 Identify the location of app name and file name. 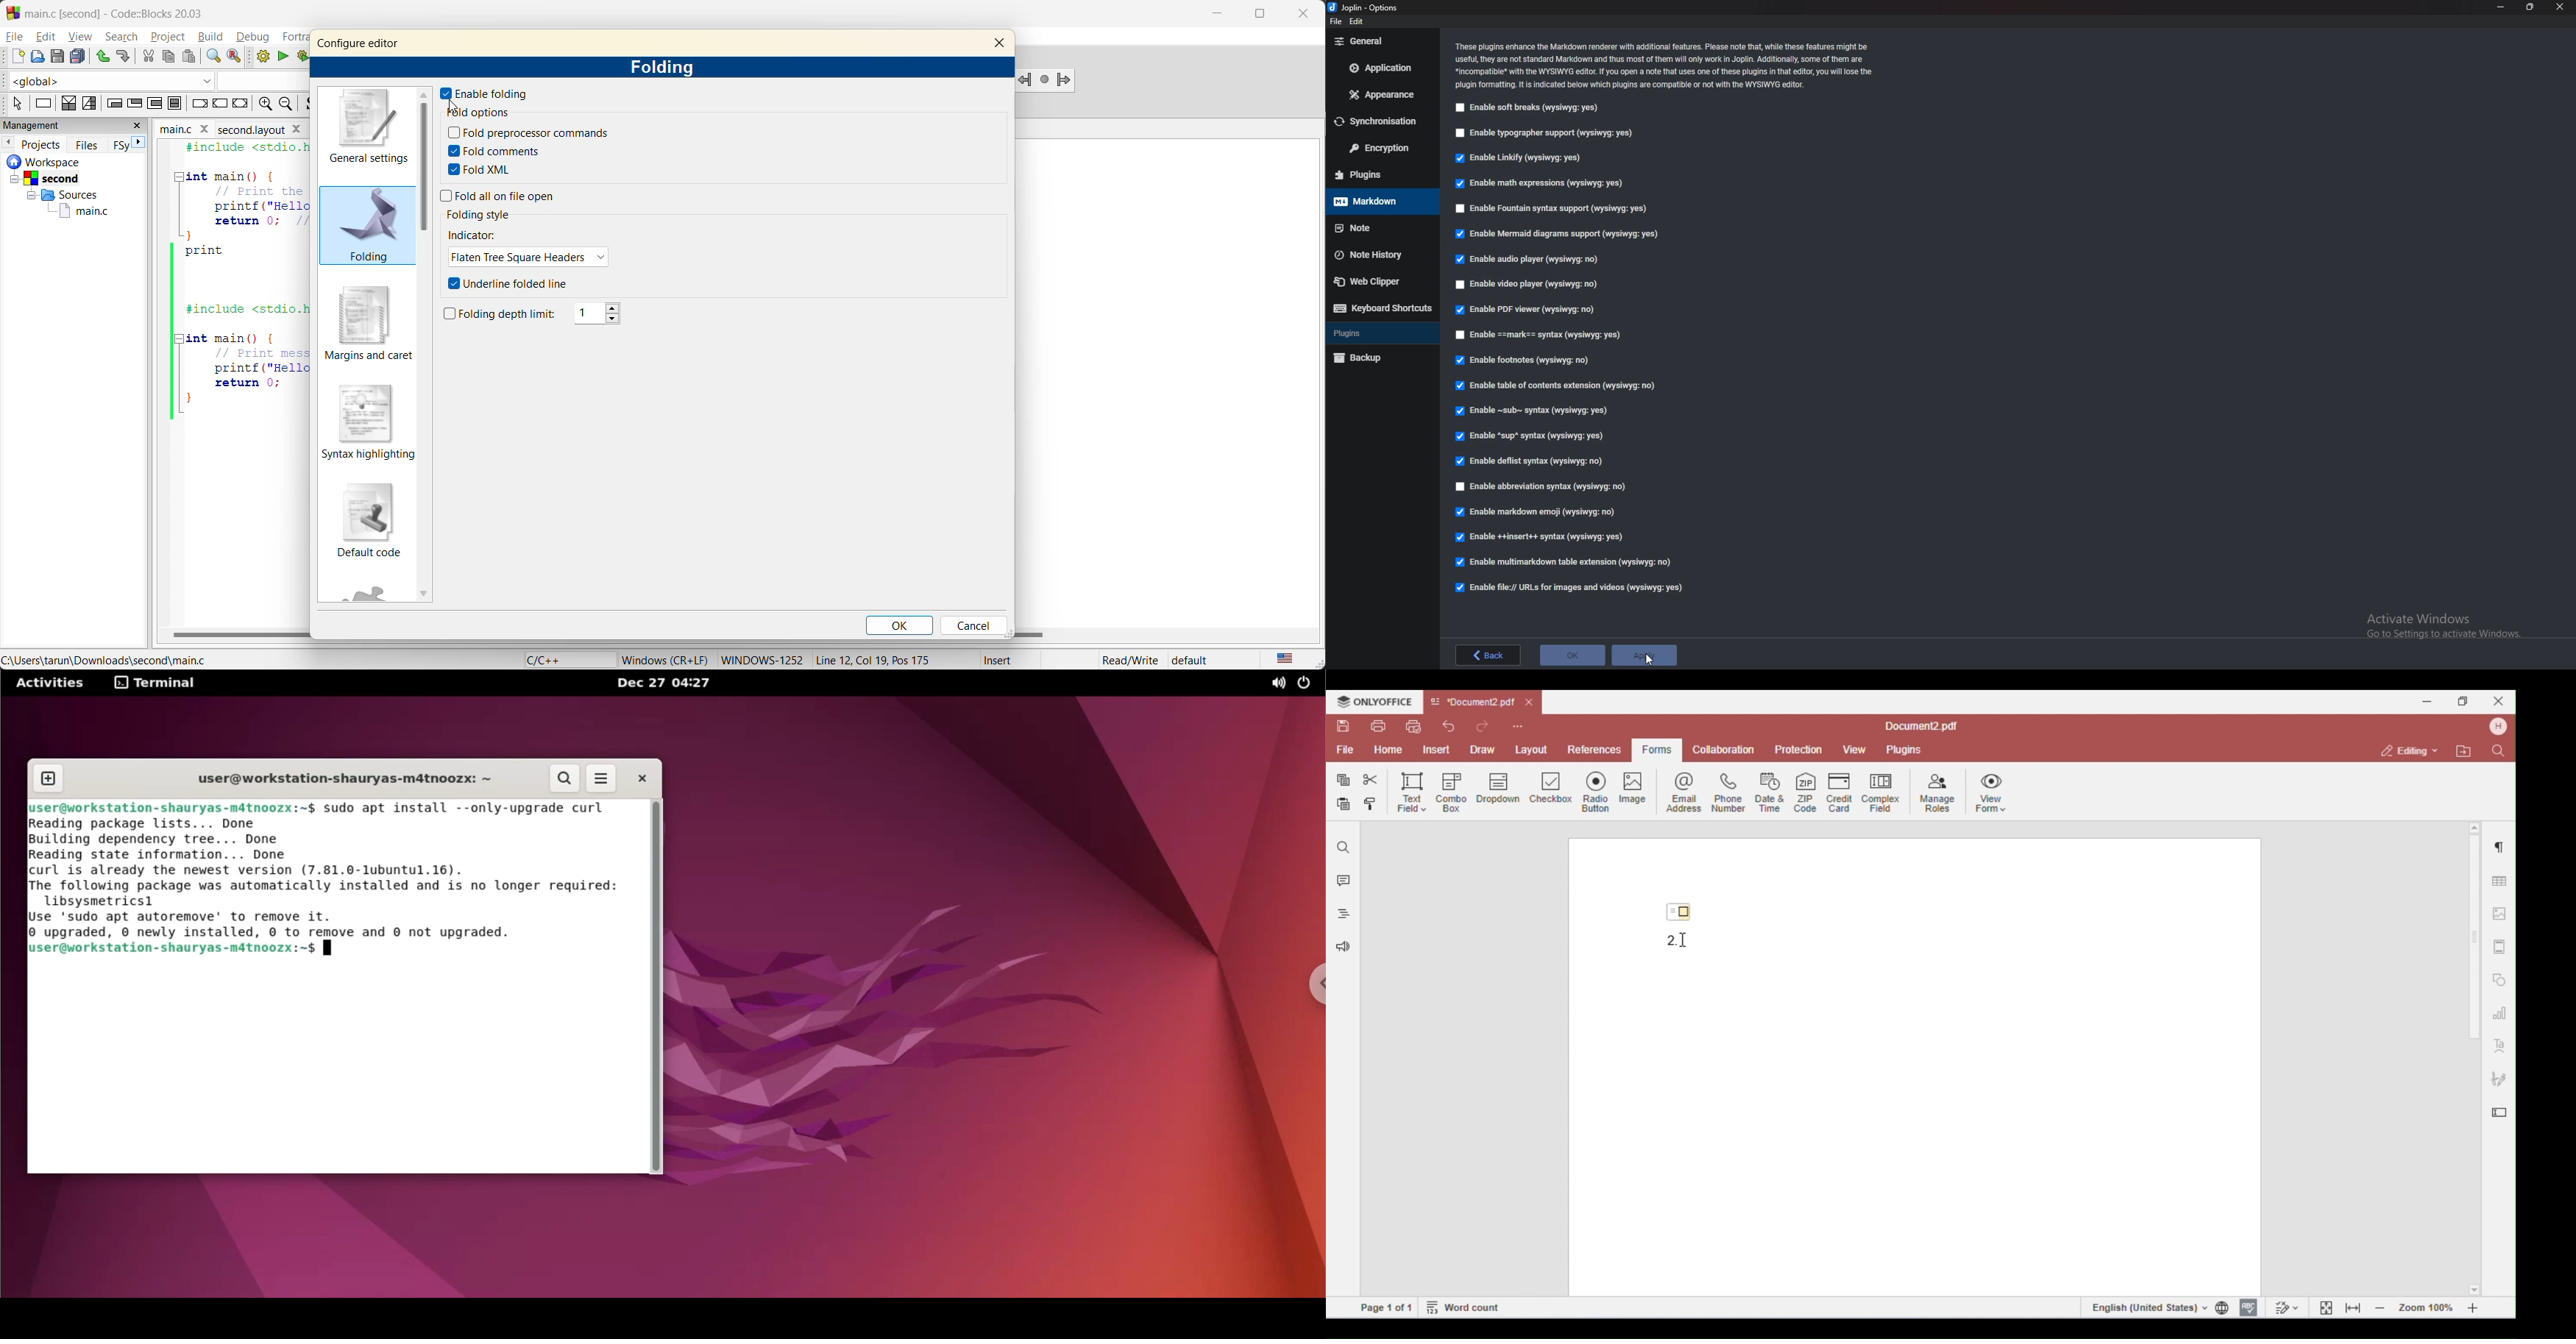
(144, 13).